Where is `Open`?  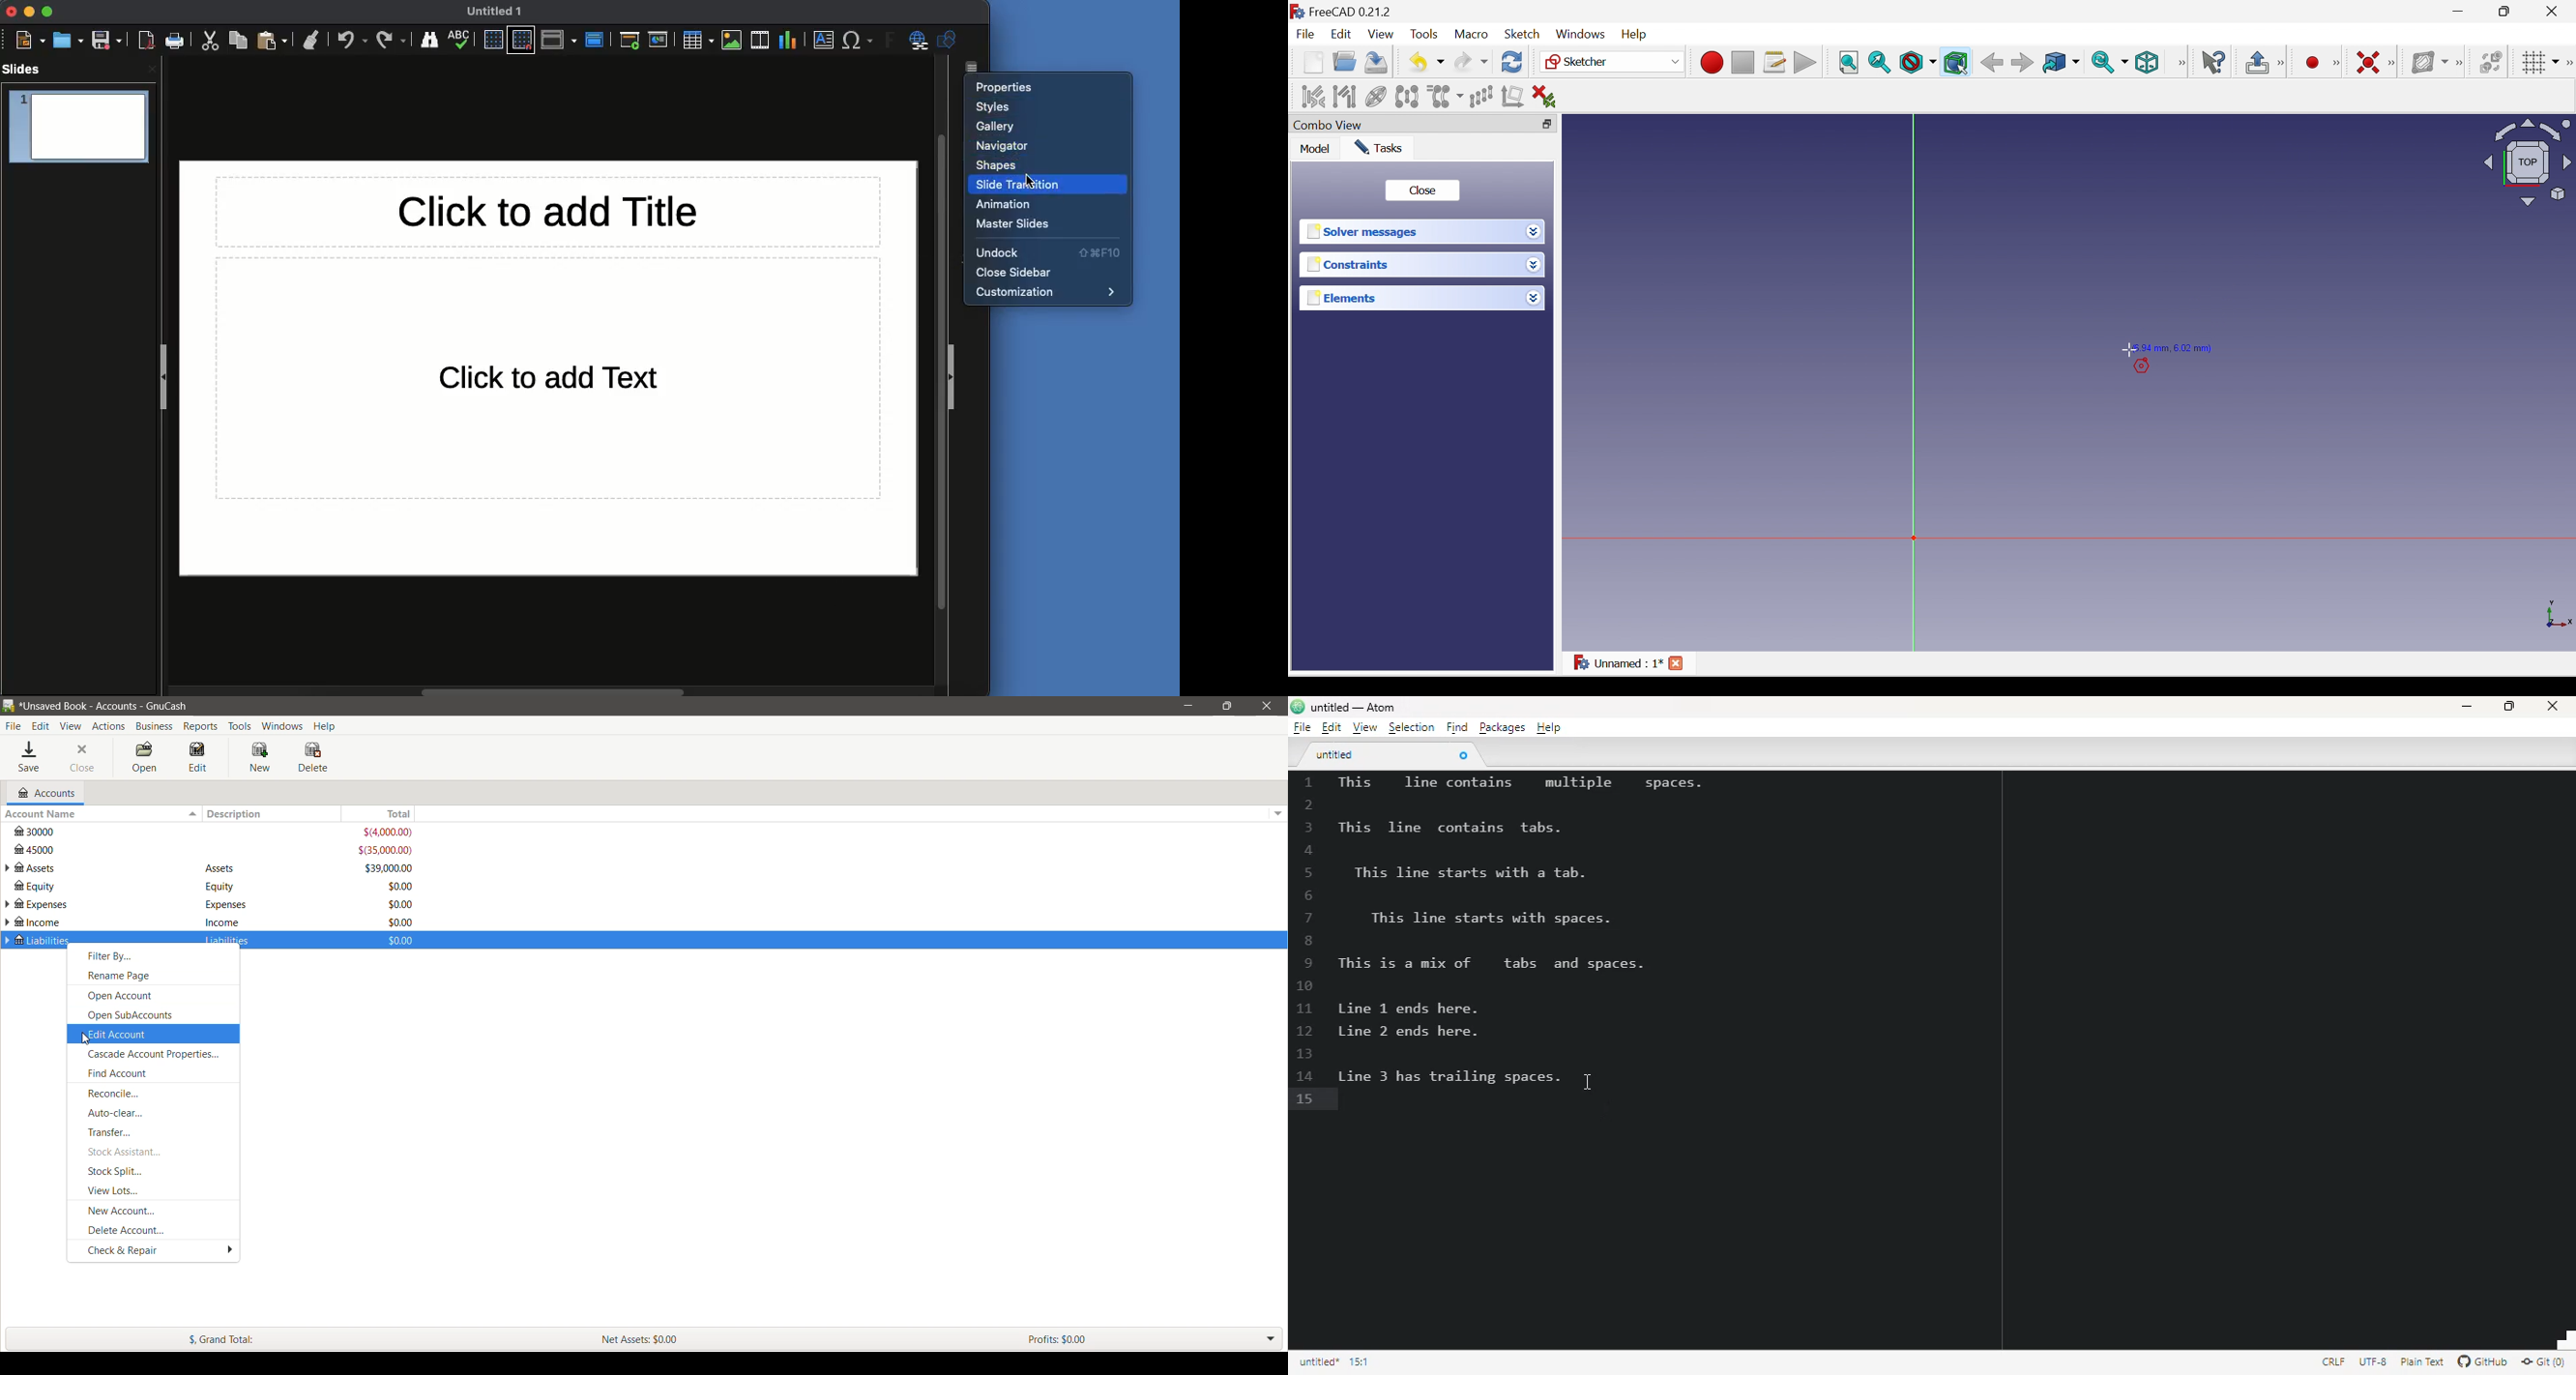 Open is located at coordinates (69, 38).